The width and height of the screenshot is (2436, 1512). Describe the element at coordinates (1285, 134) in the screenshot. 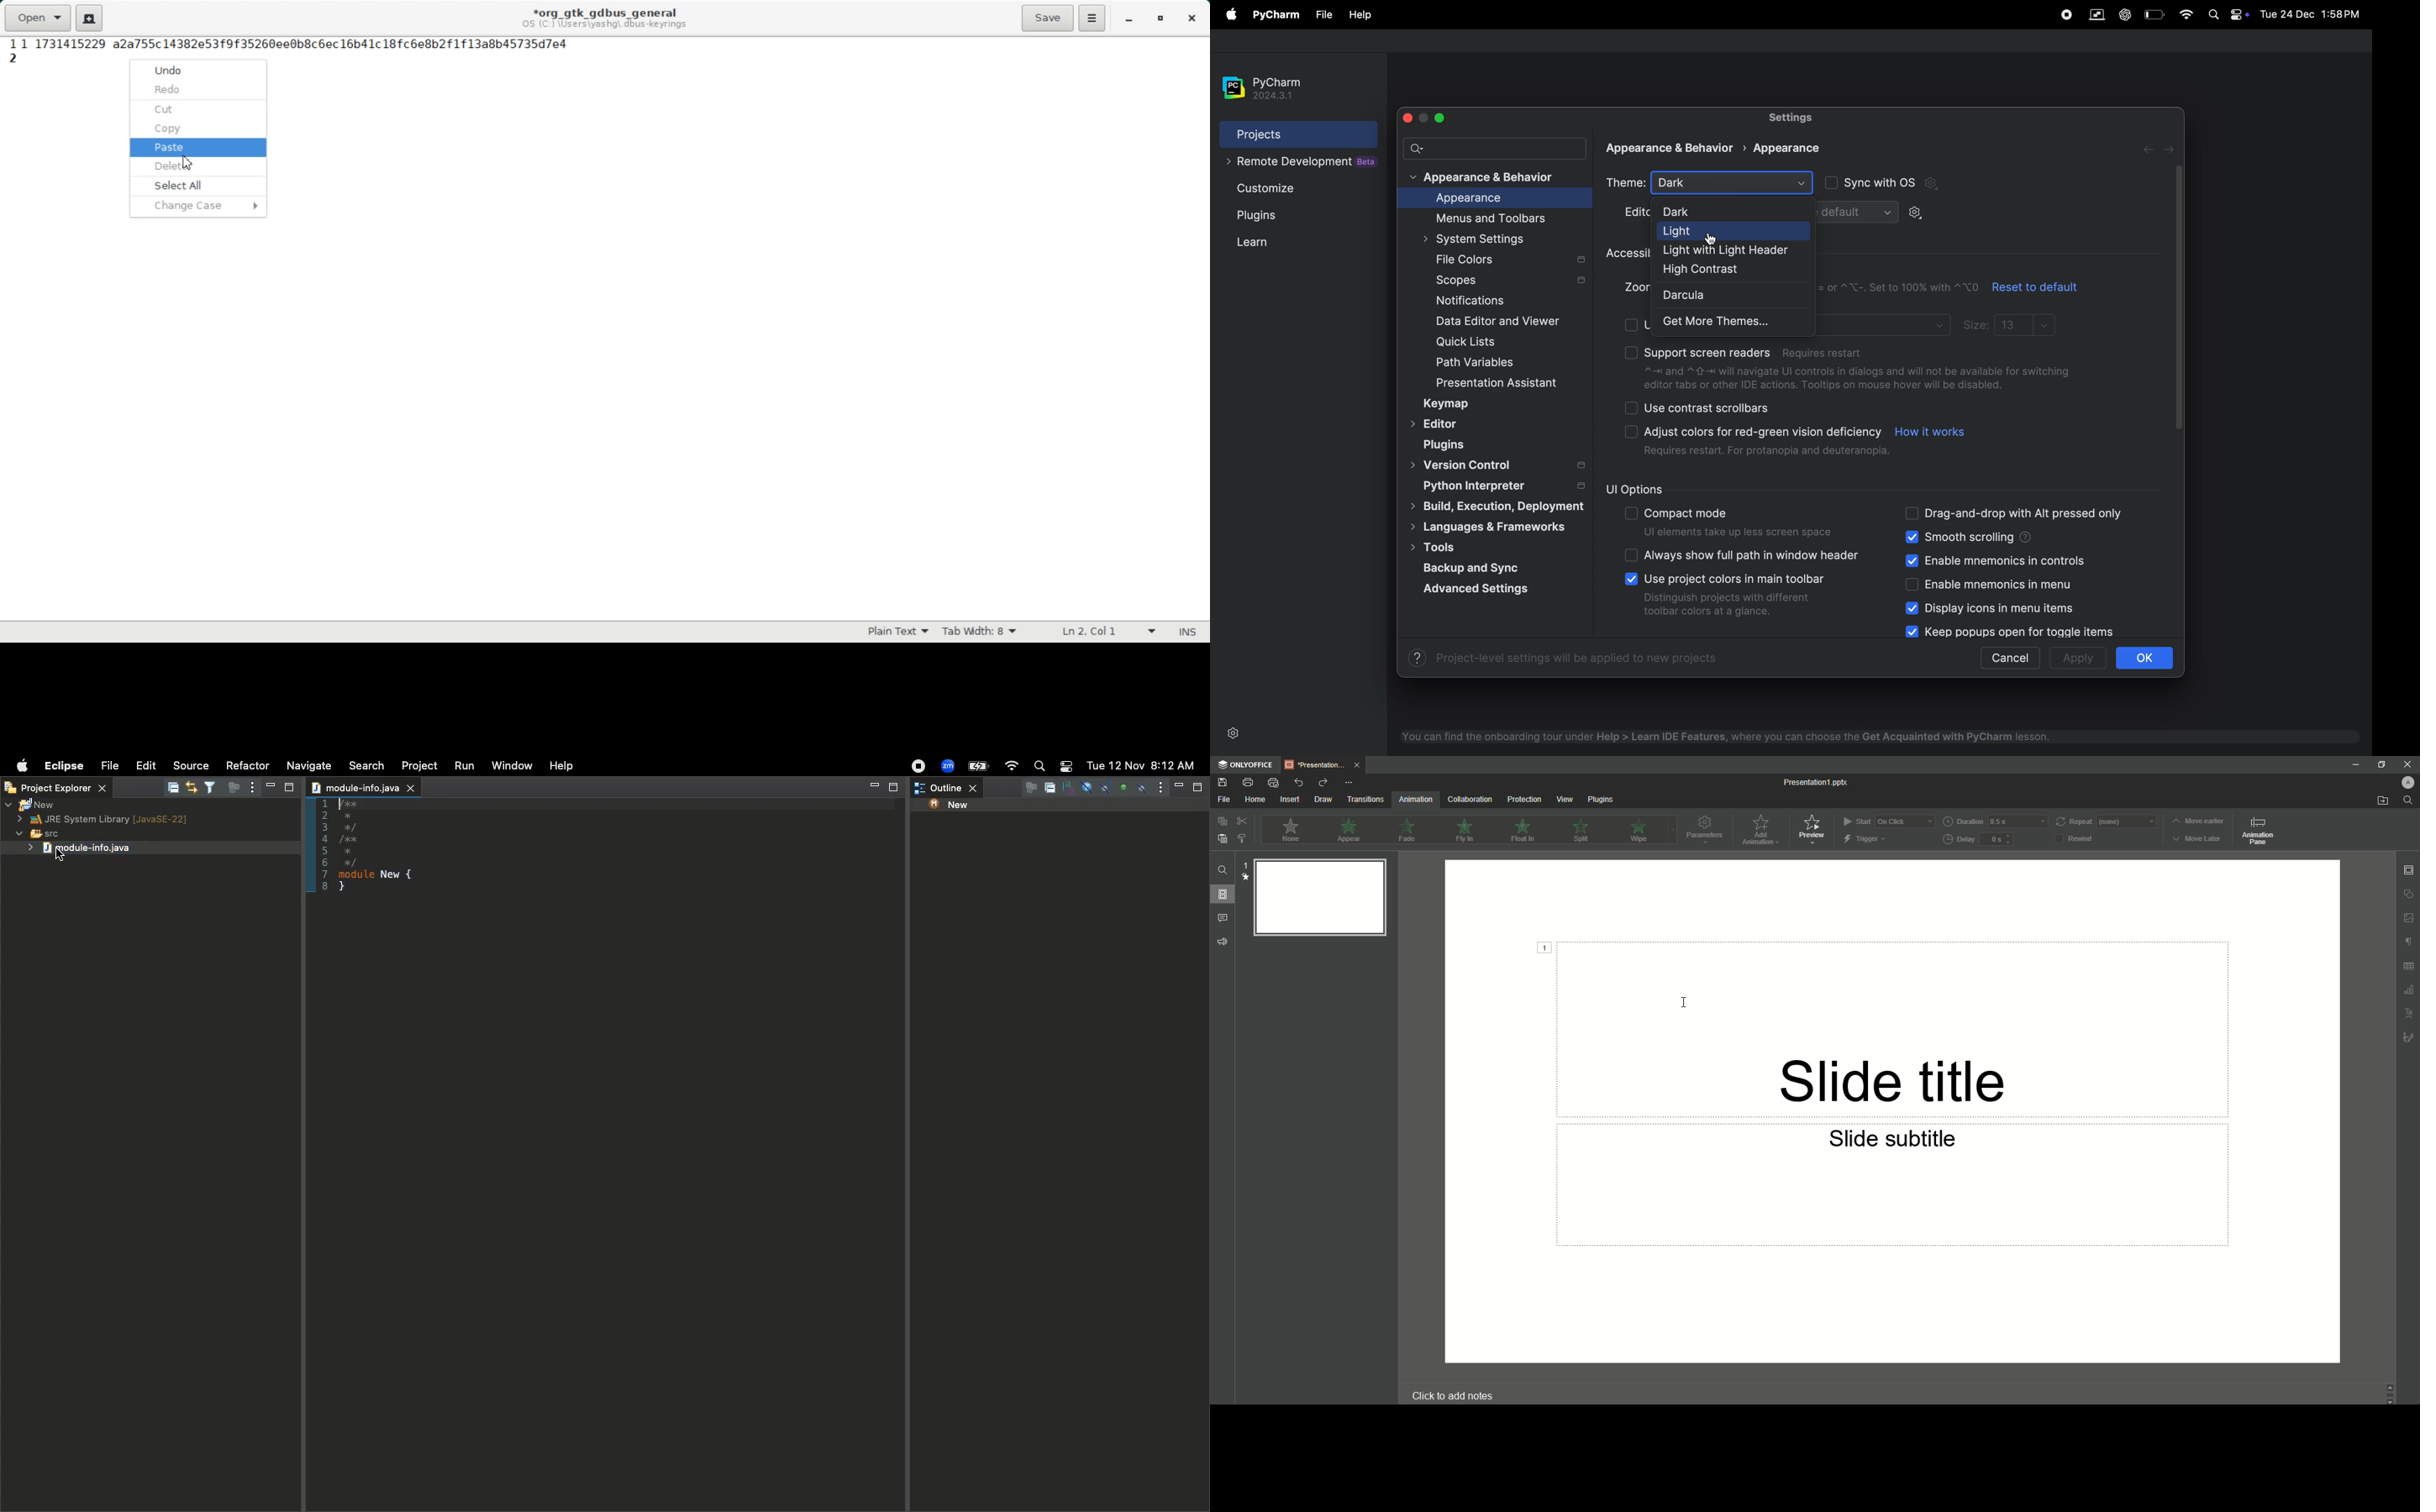

I see `projects` at that location.